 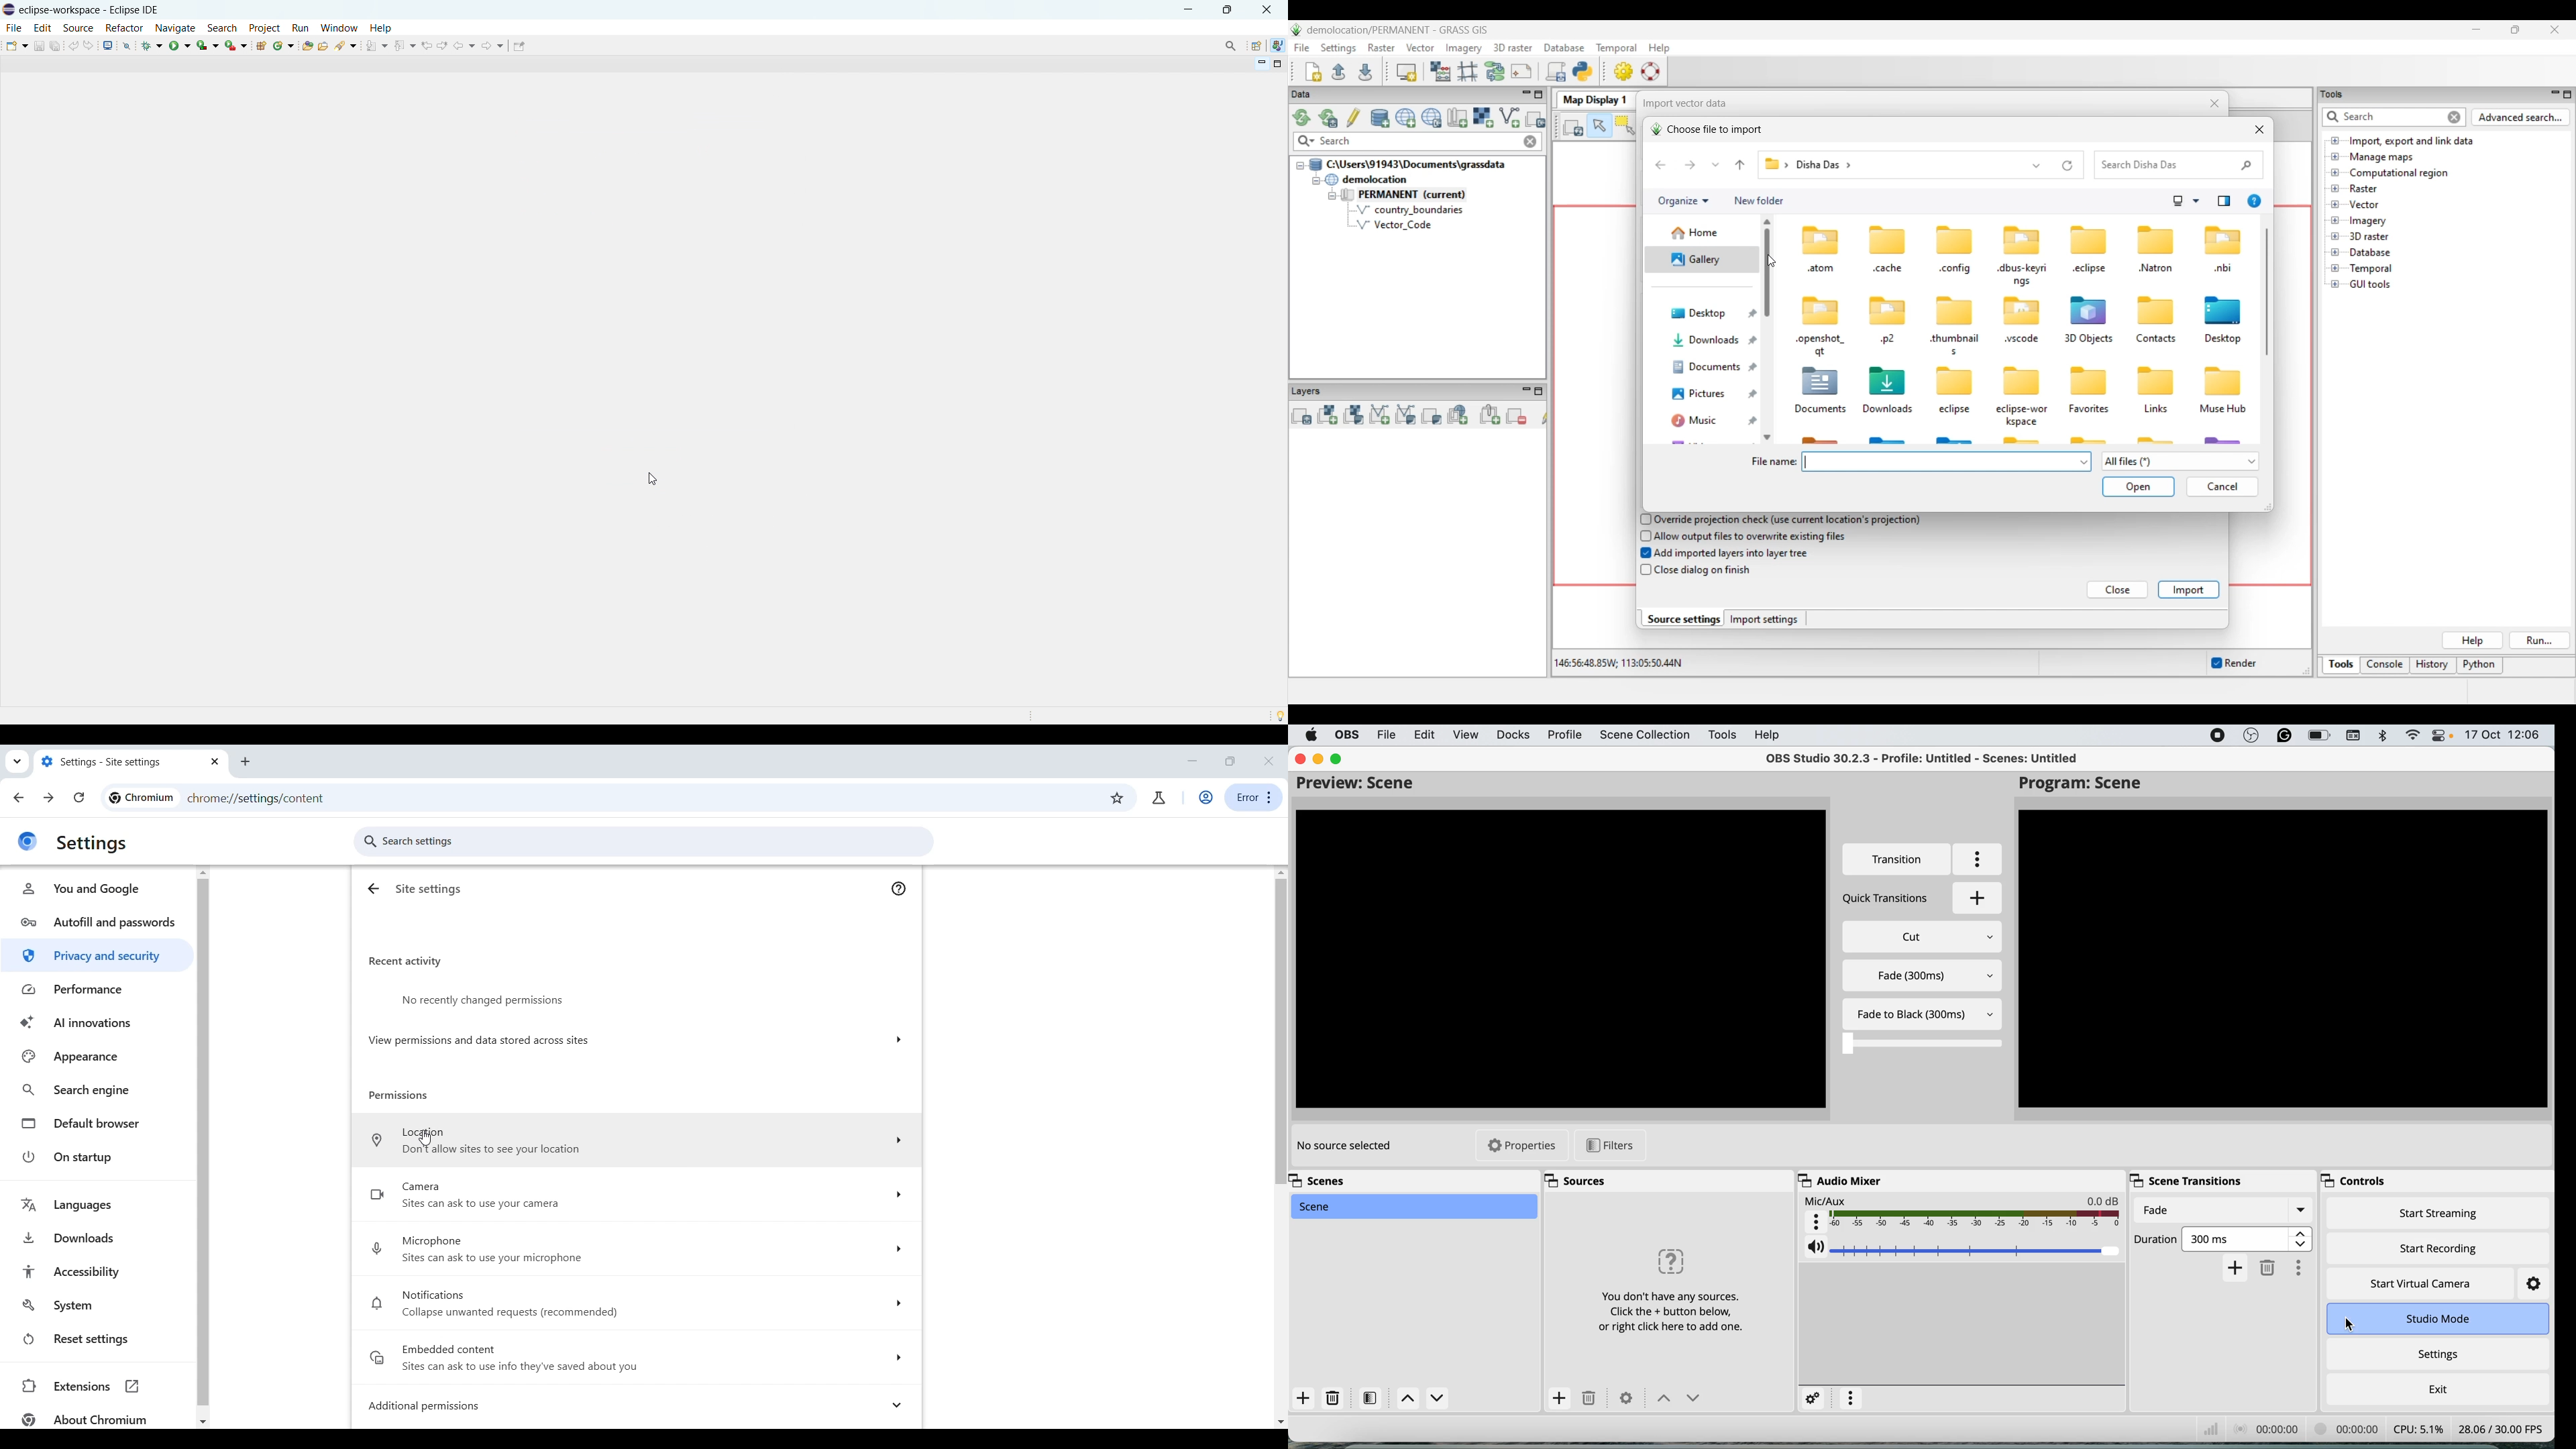 What do you see at coordinates (1888, 340) in the screenshot?
I see `p2` at bounding box center [1888, 340].